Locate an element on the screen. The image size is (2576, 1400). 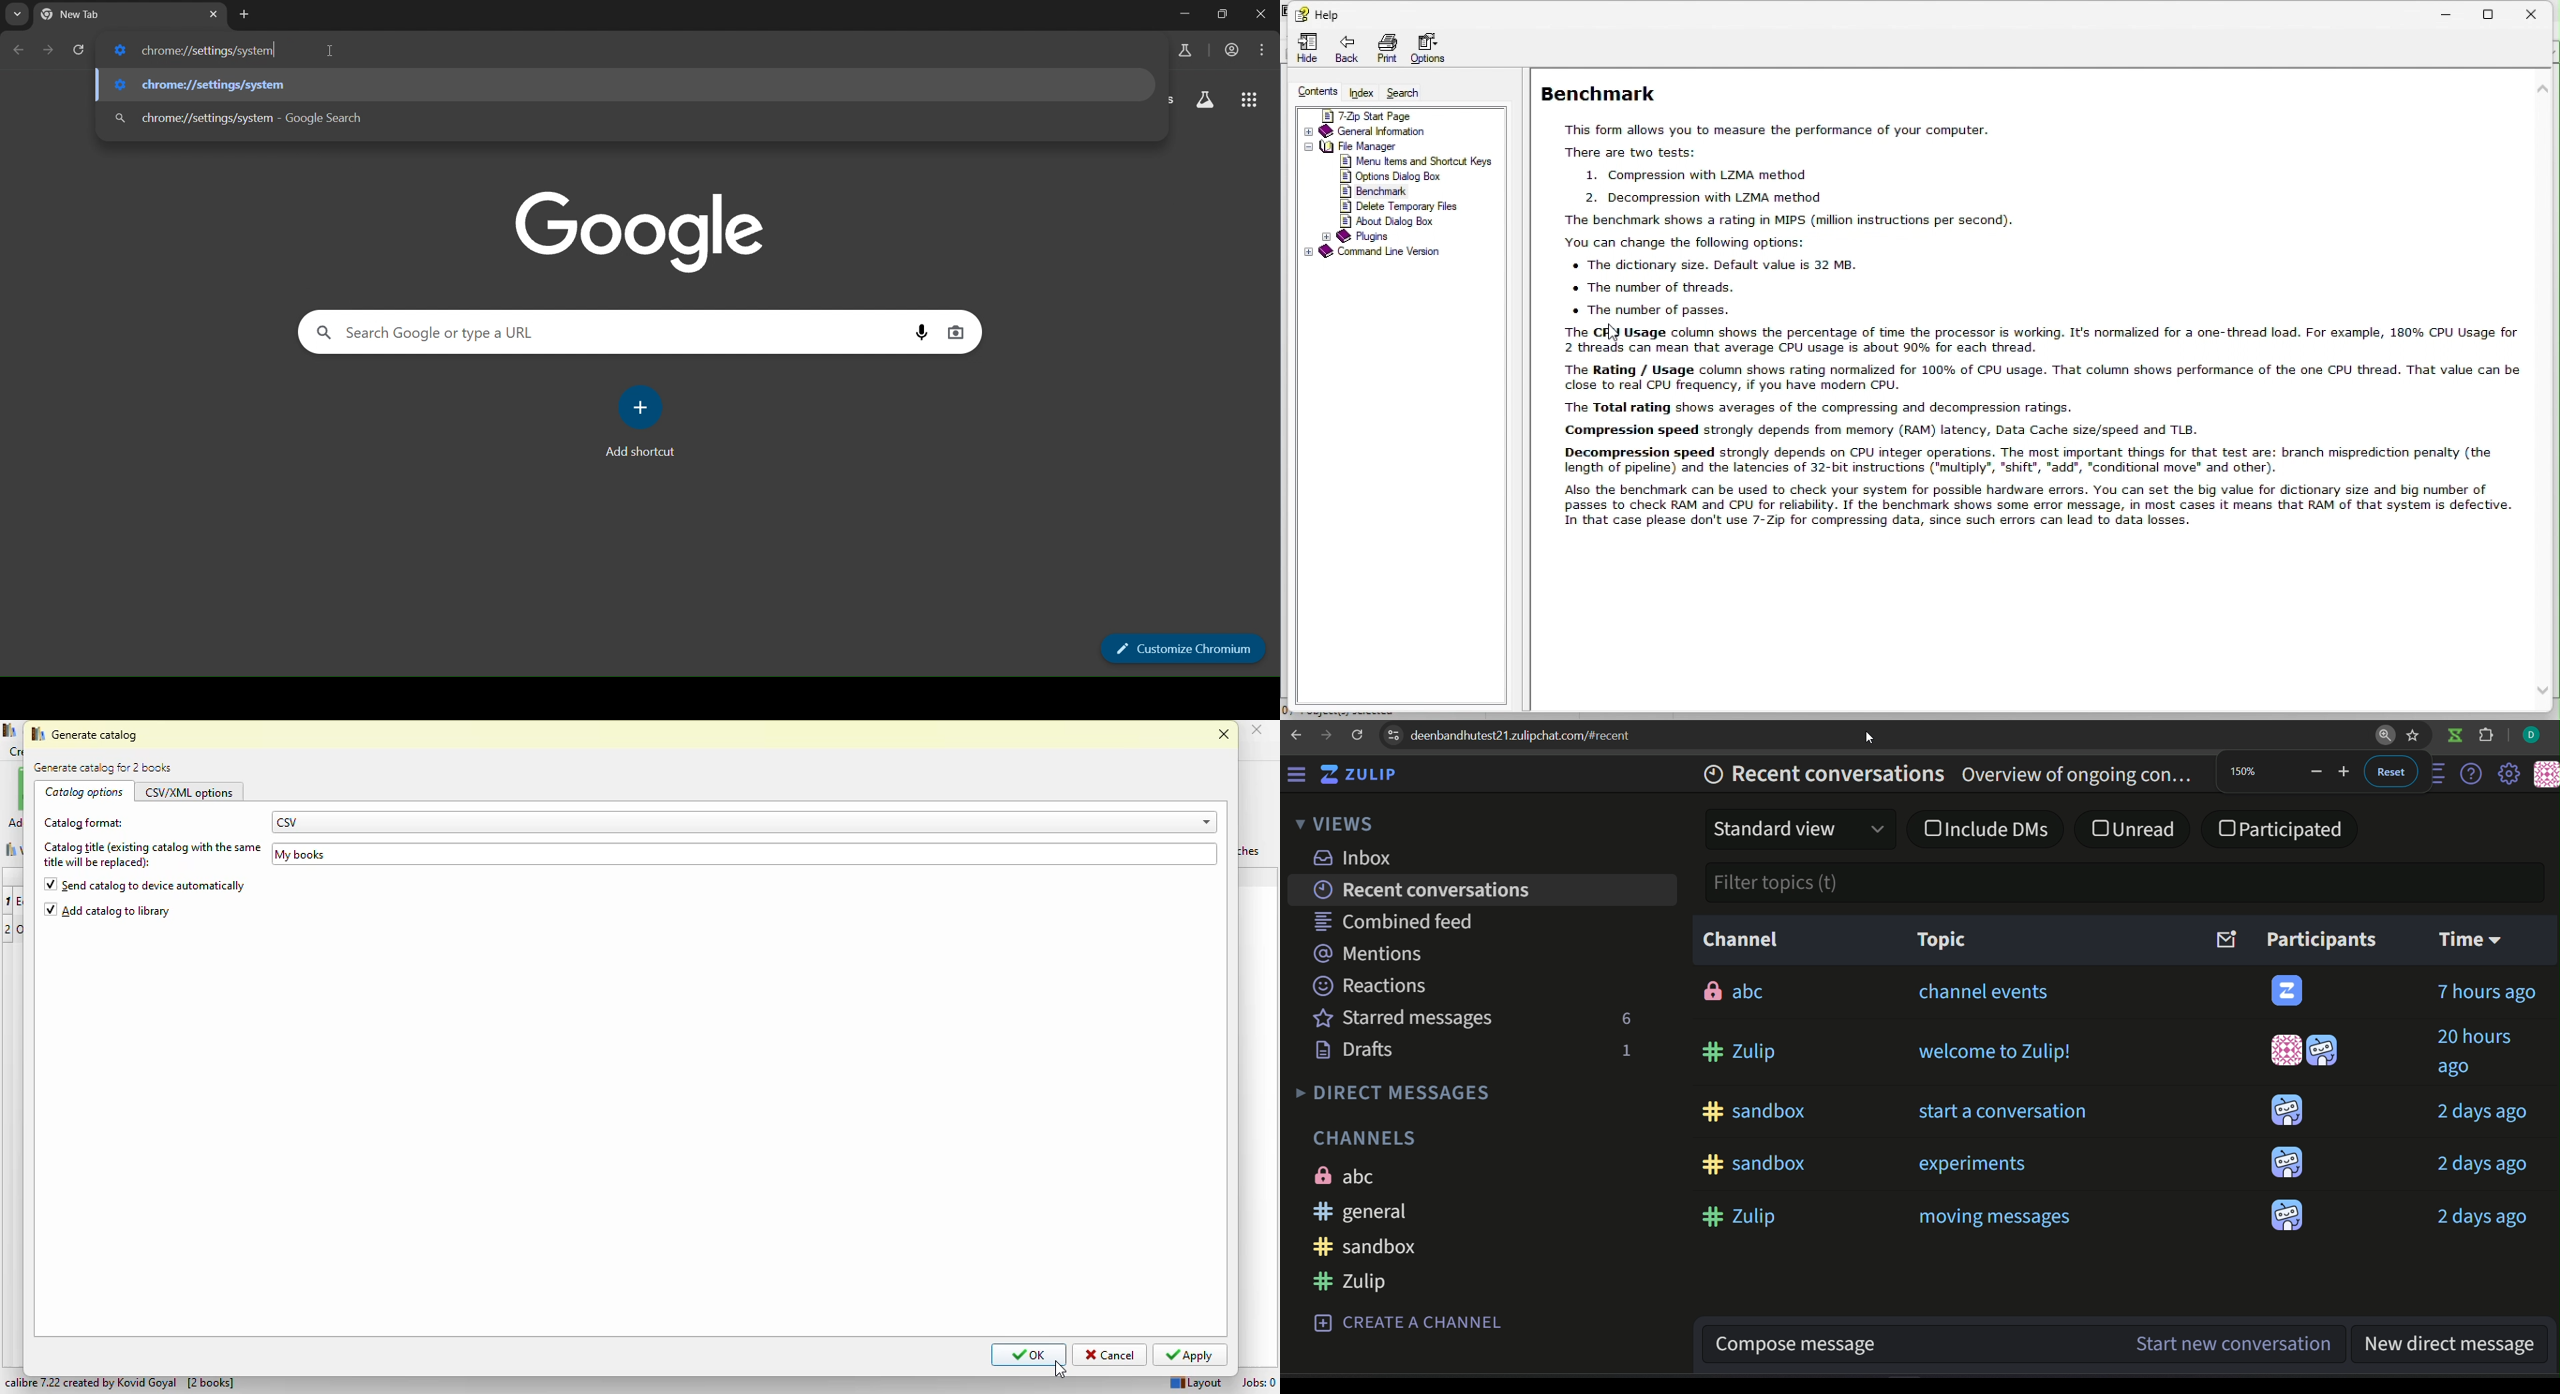
image search is located at coordinates (957, 331).